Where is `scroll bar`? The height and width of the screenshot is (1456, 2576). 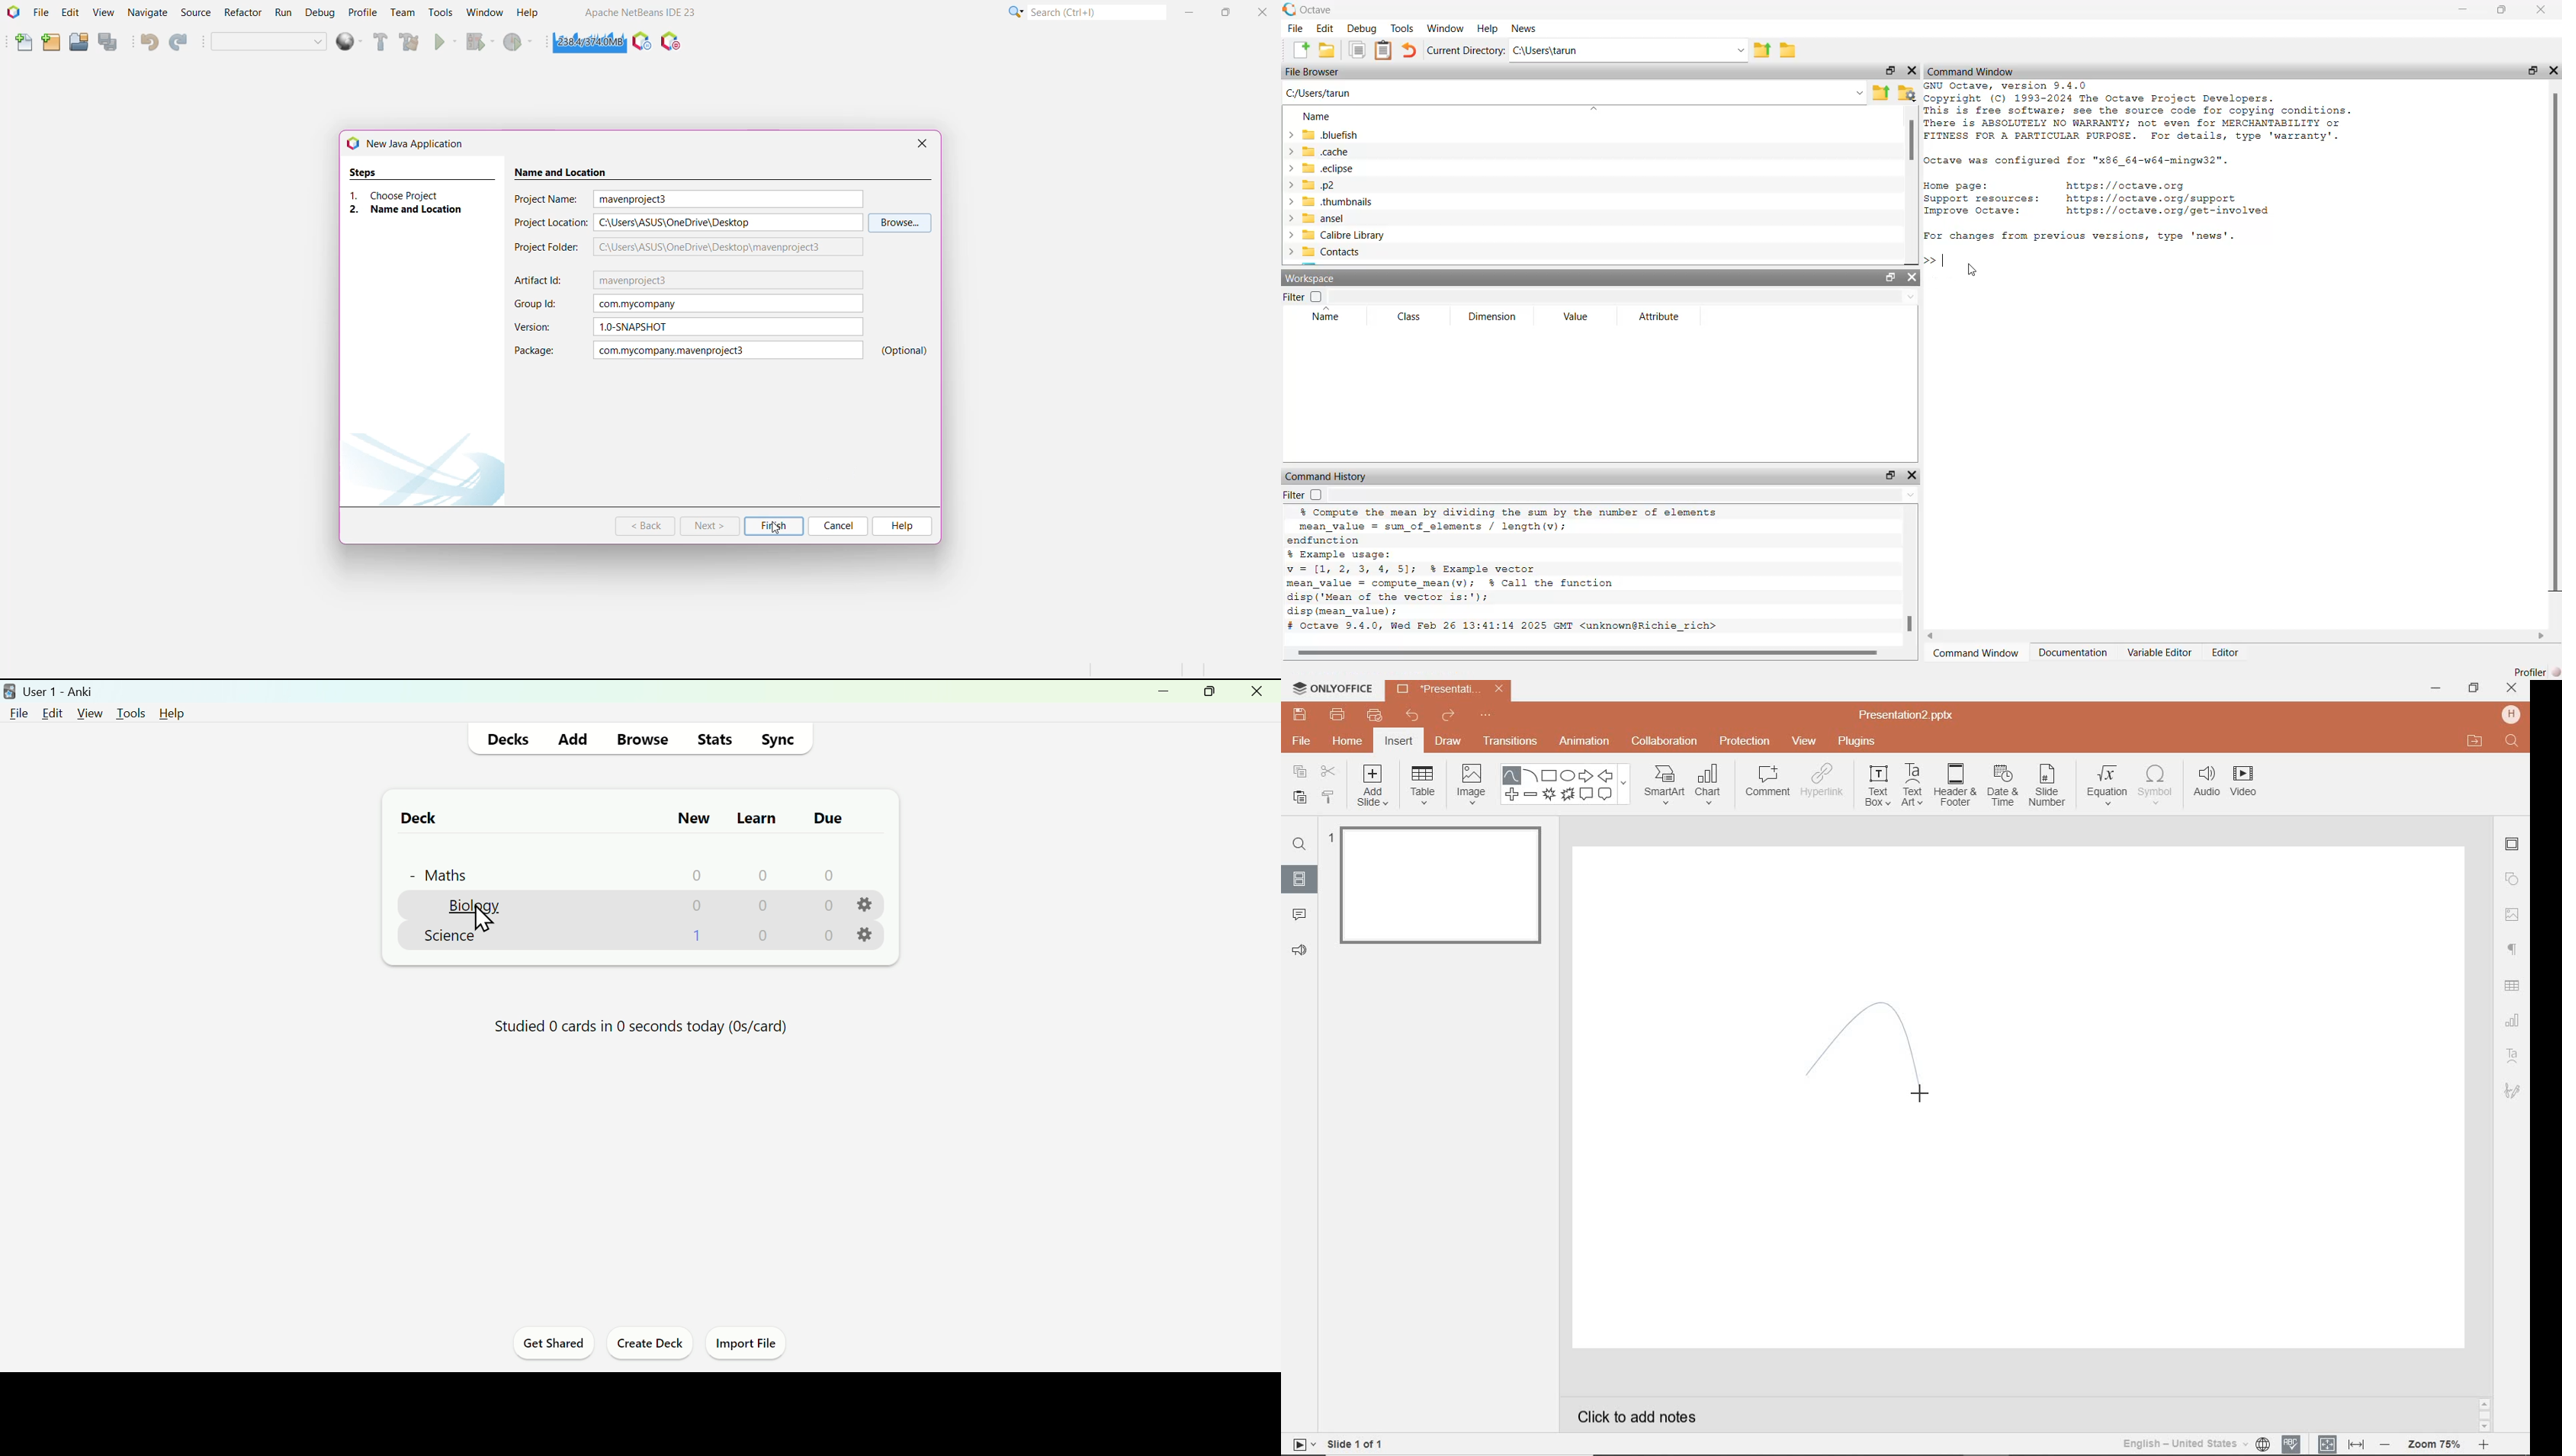
scroll bar is located at coordinates (1911, 141).